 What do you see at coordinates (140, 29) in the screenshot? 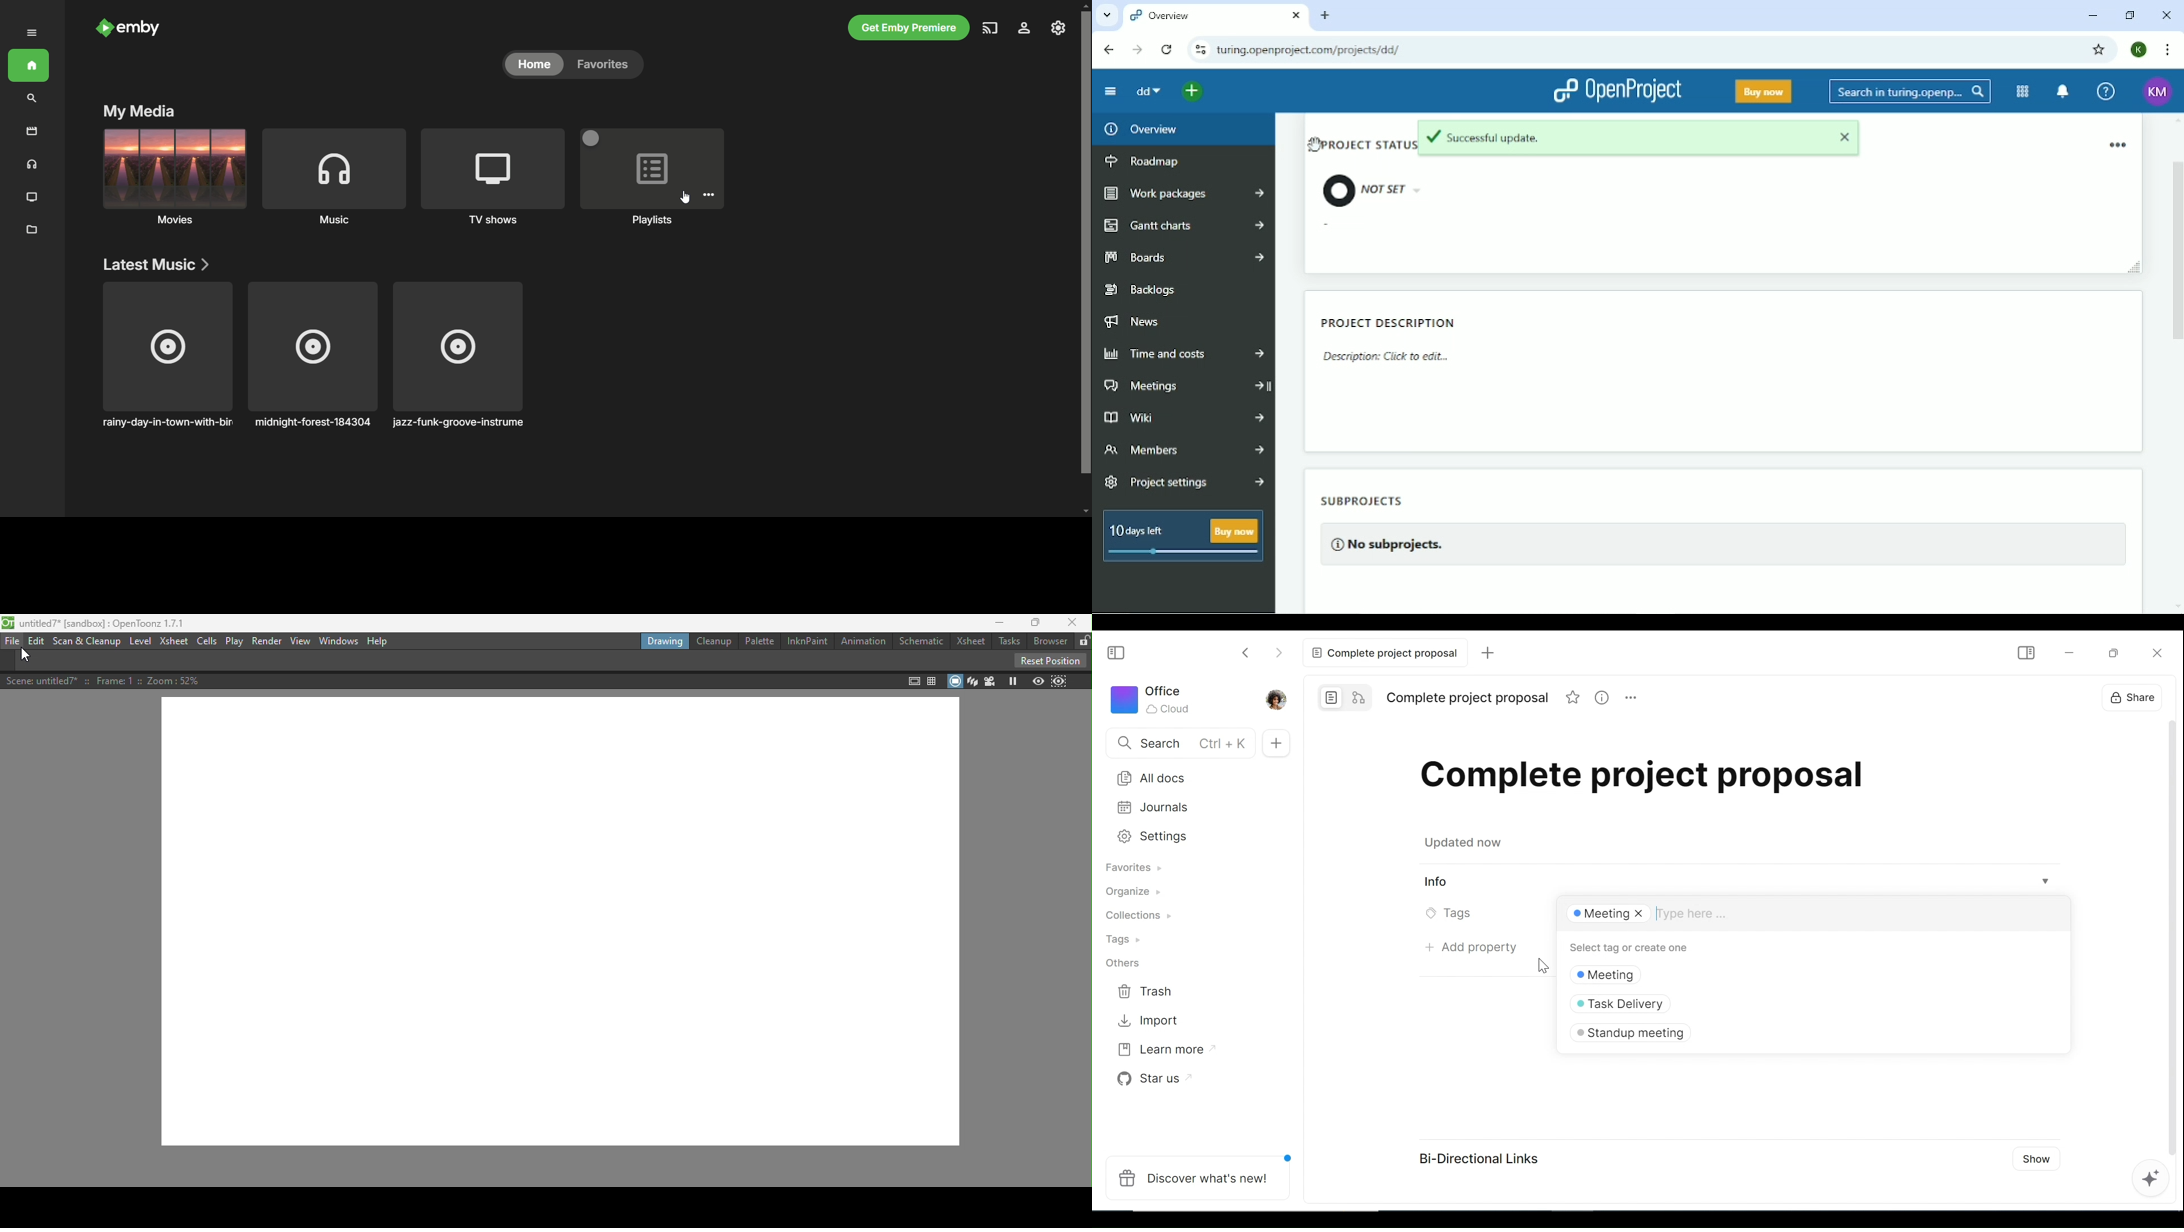
I see `emby` at bounding box center [140, 29].